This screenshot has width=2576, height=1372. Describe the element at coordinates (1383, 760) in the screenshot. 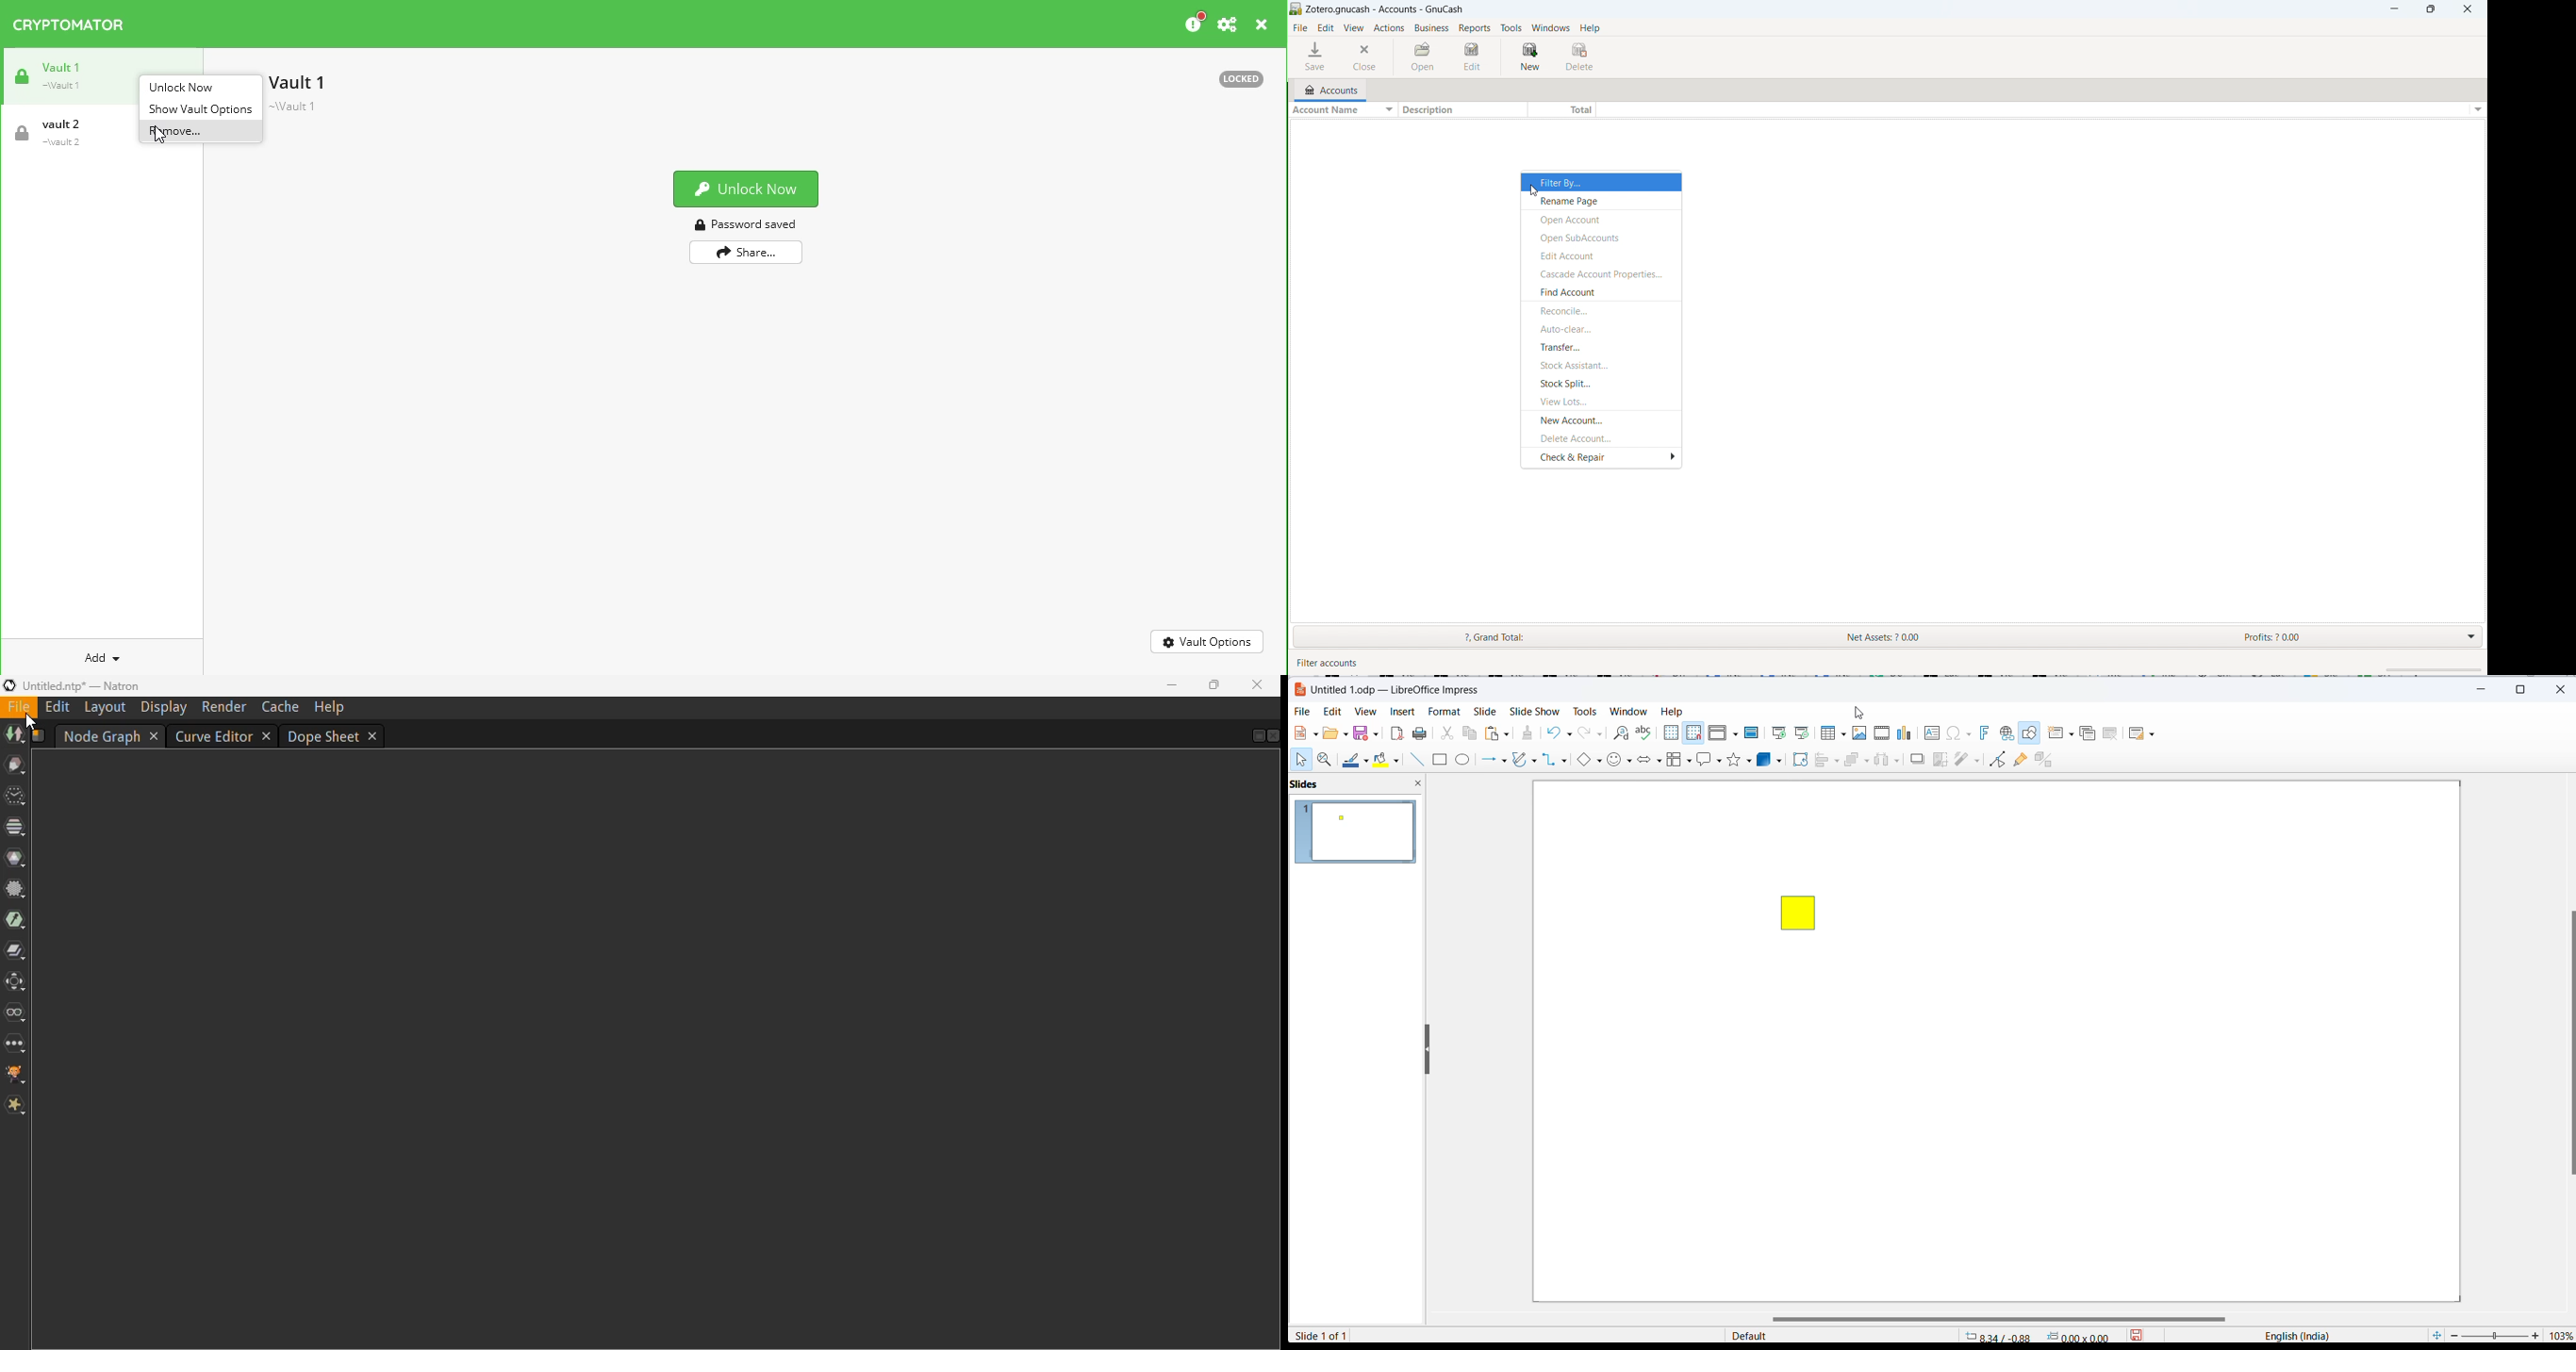

I see `fill color` at that location.